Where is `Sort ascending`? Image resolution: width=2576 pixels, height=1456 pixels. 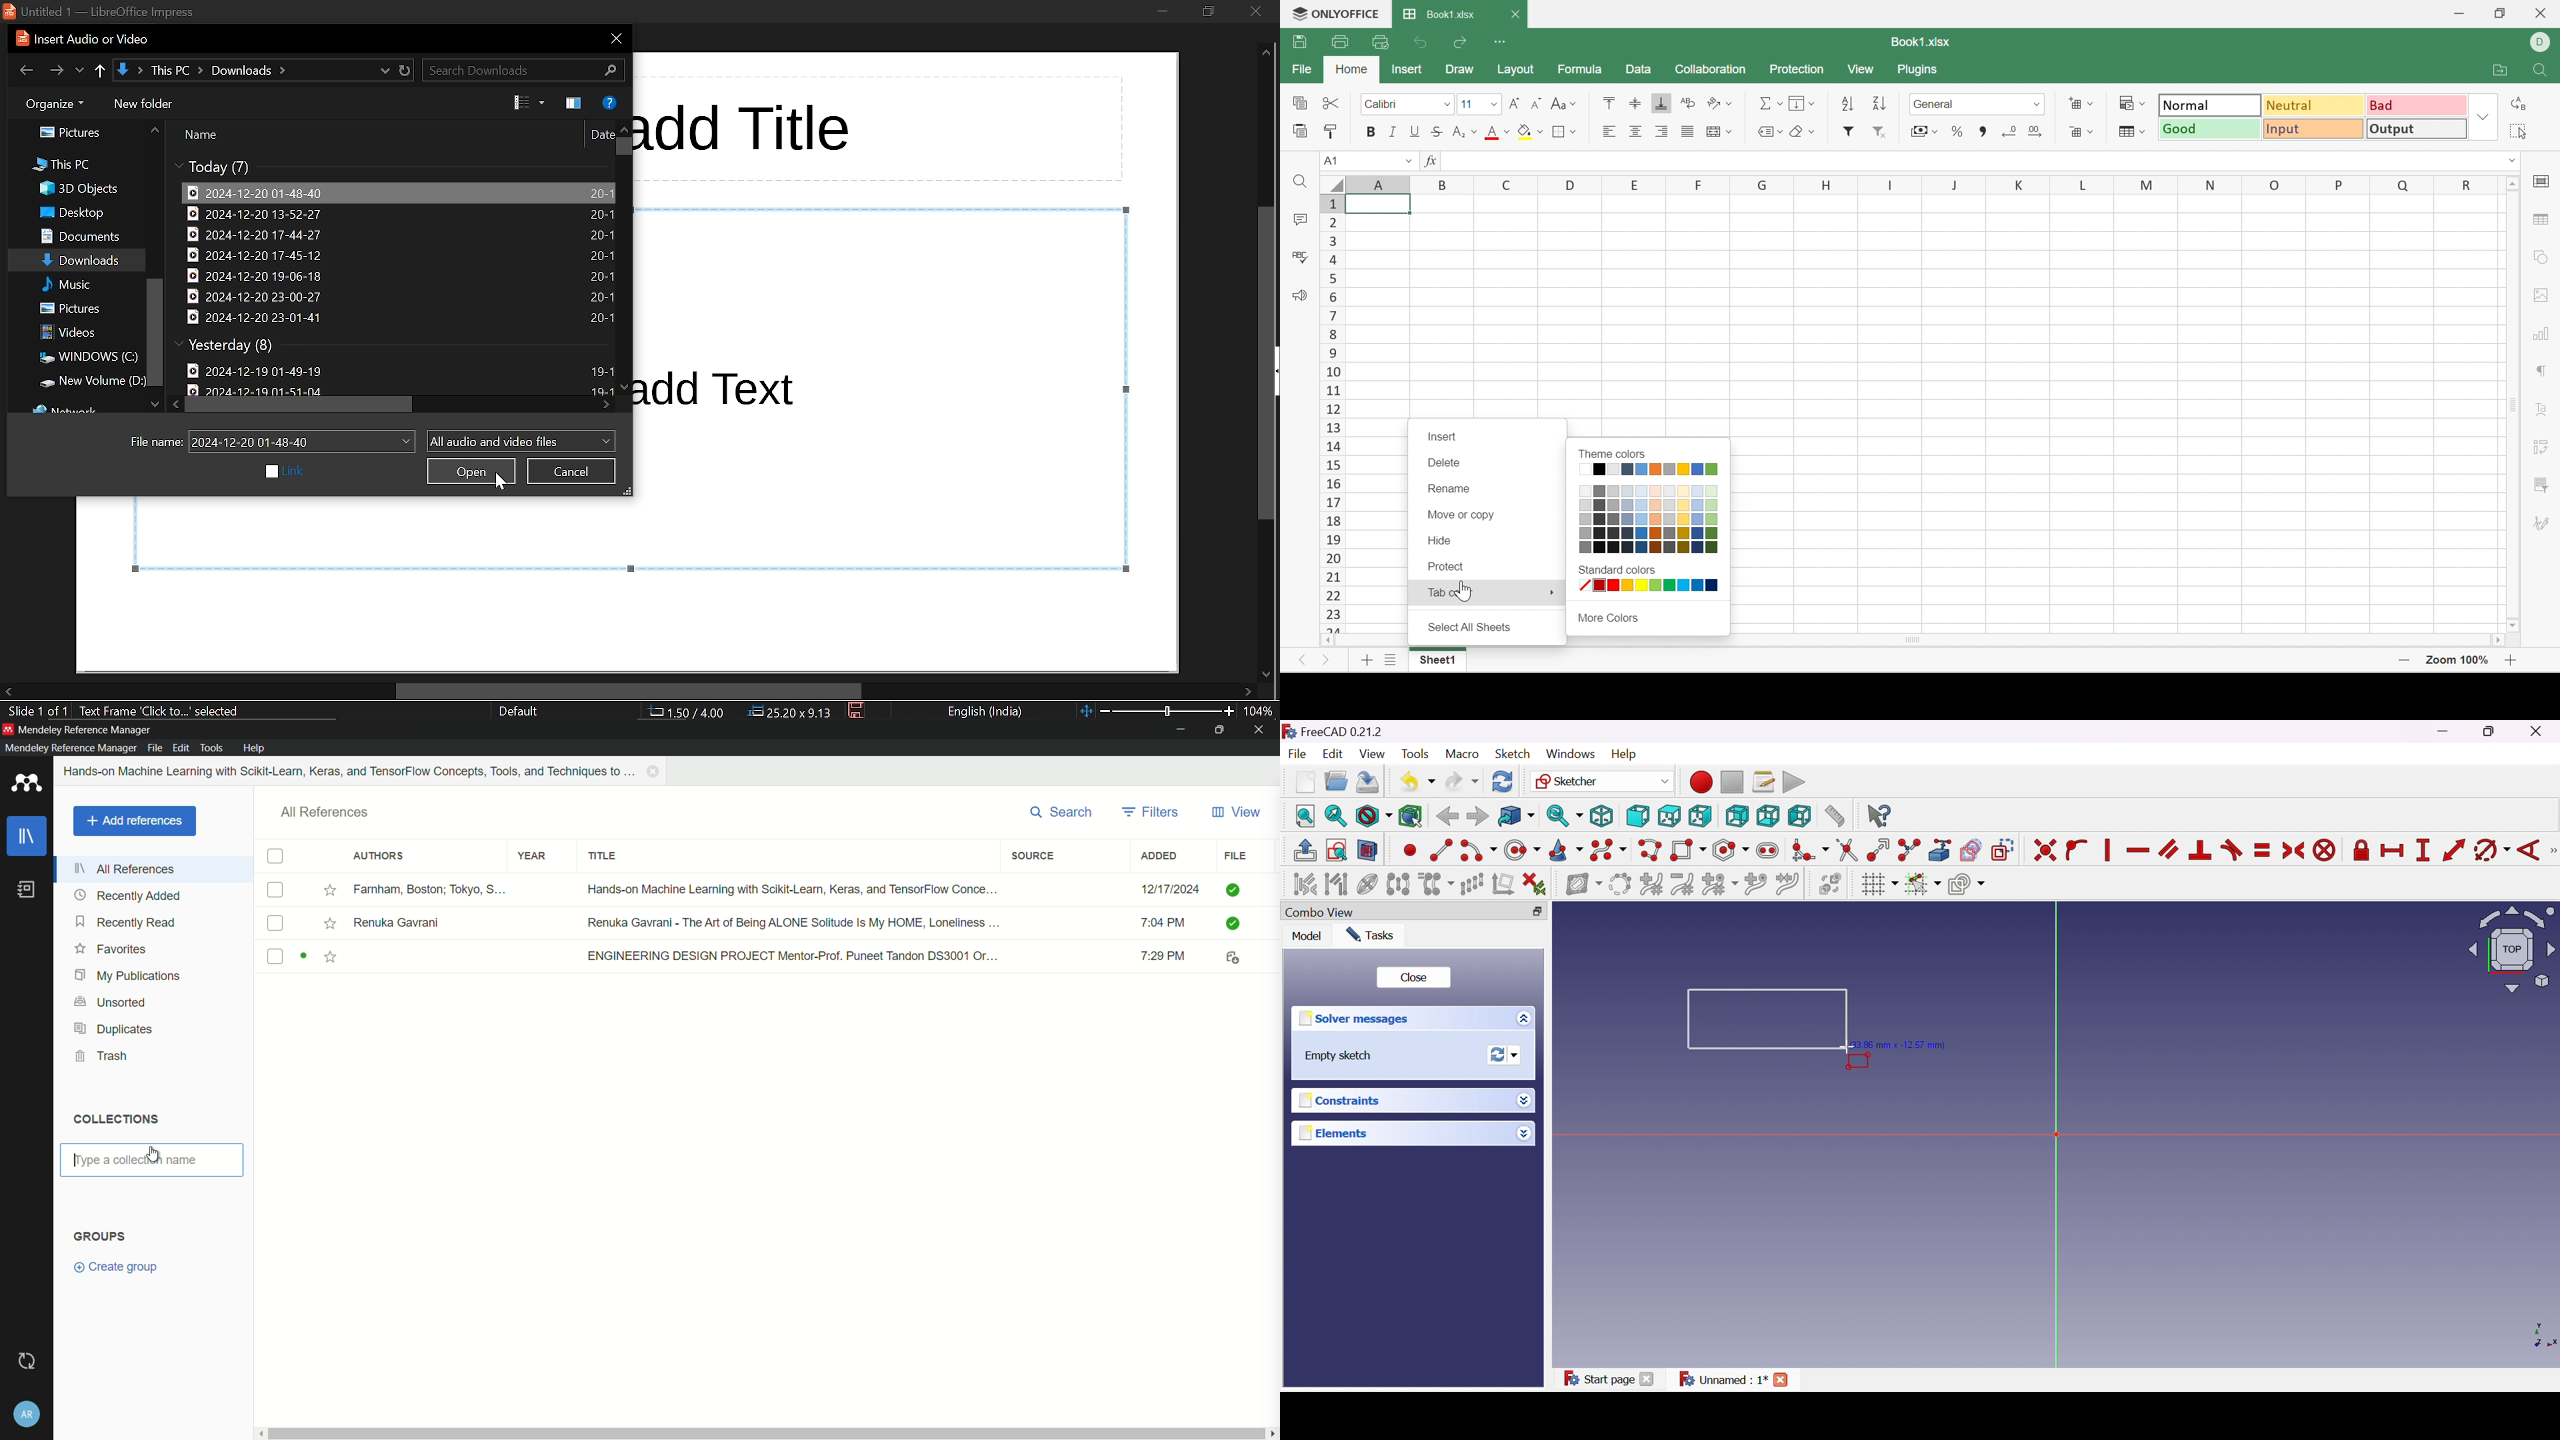 Sort ascending is located at coordinates (1845, 103).